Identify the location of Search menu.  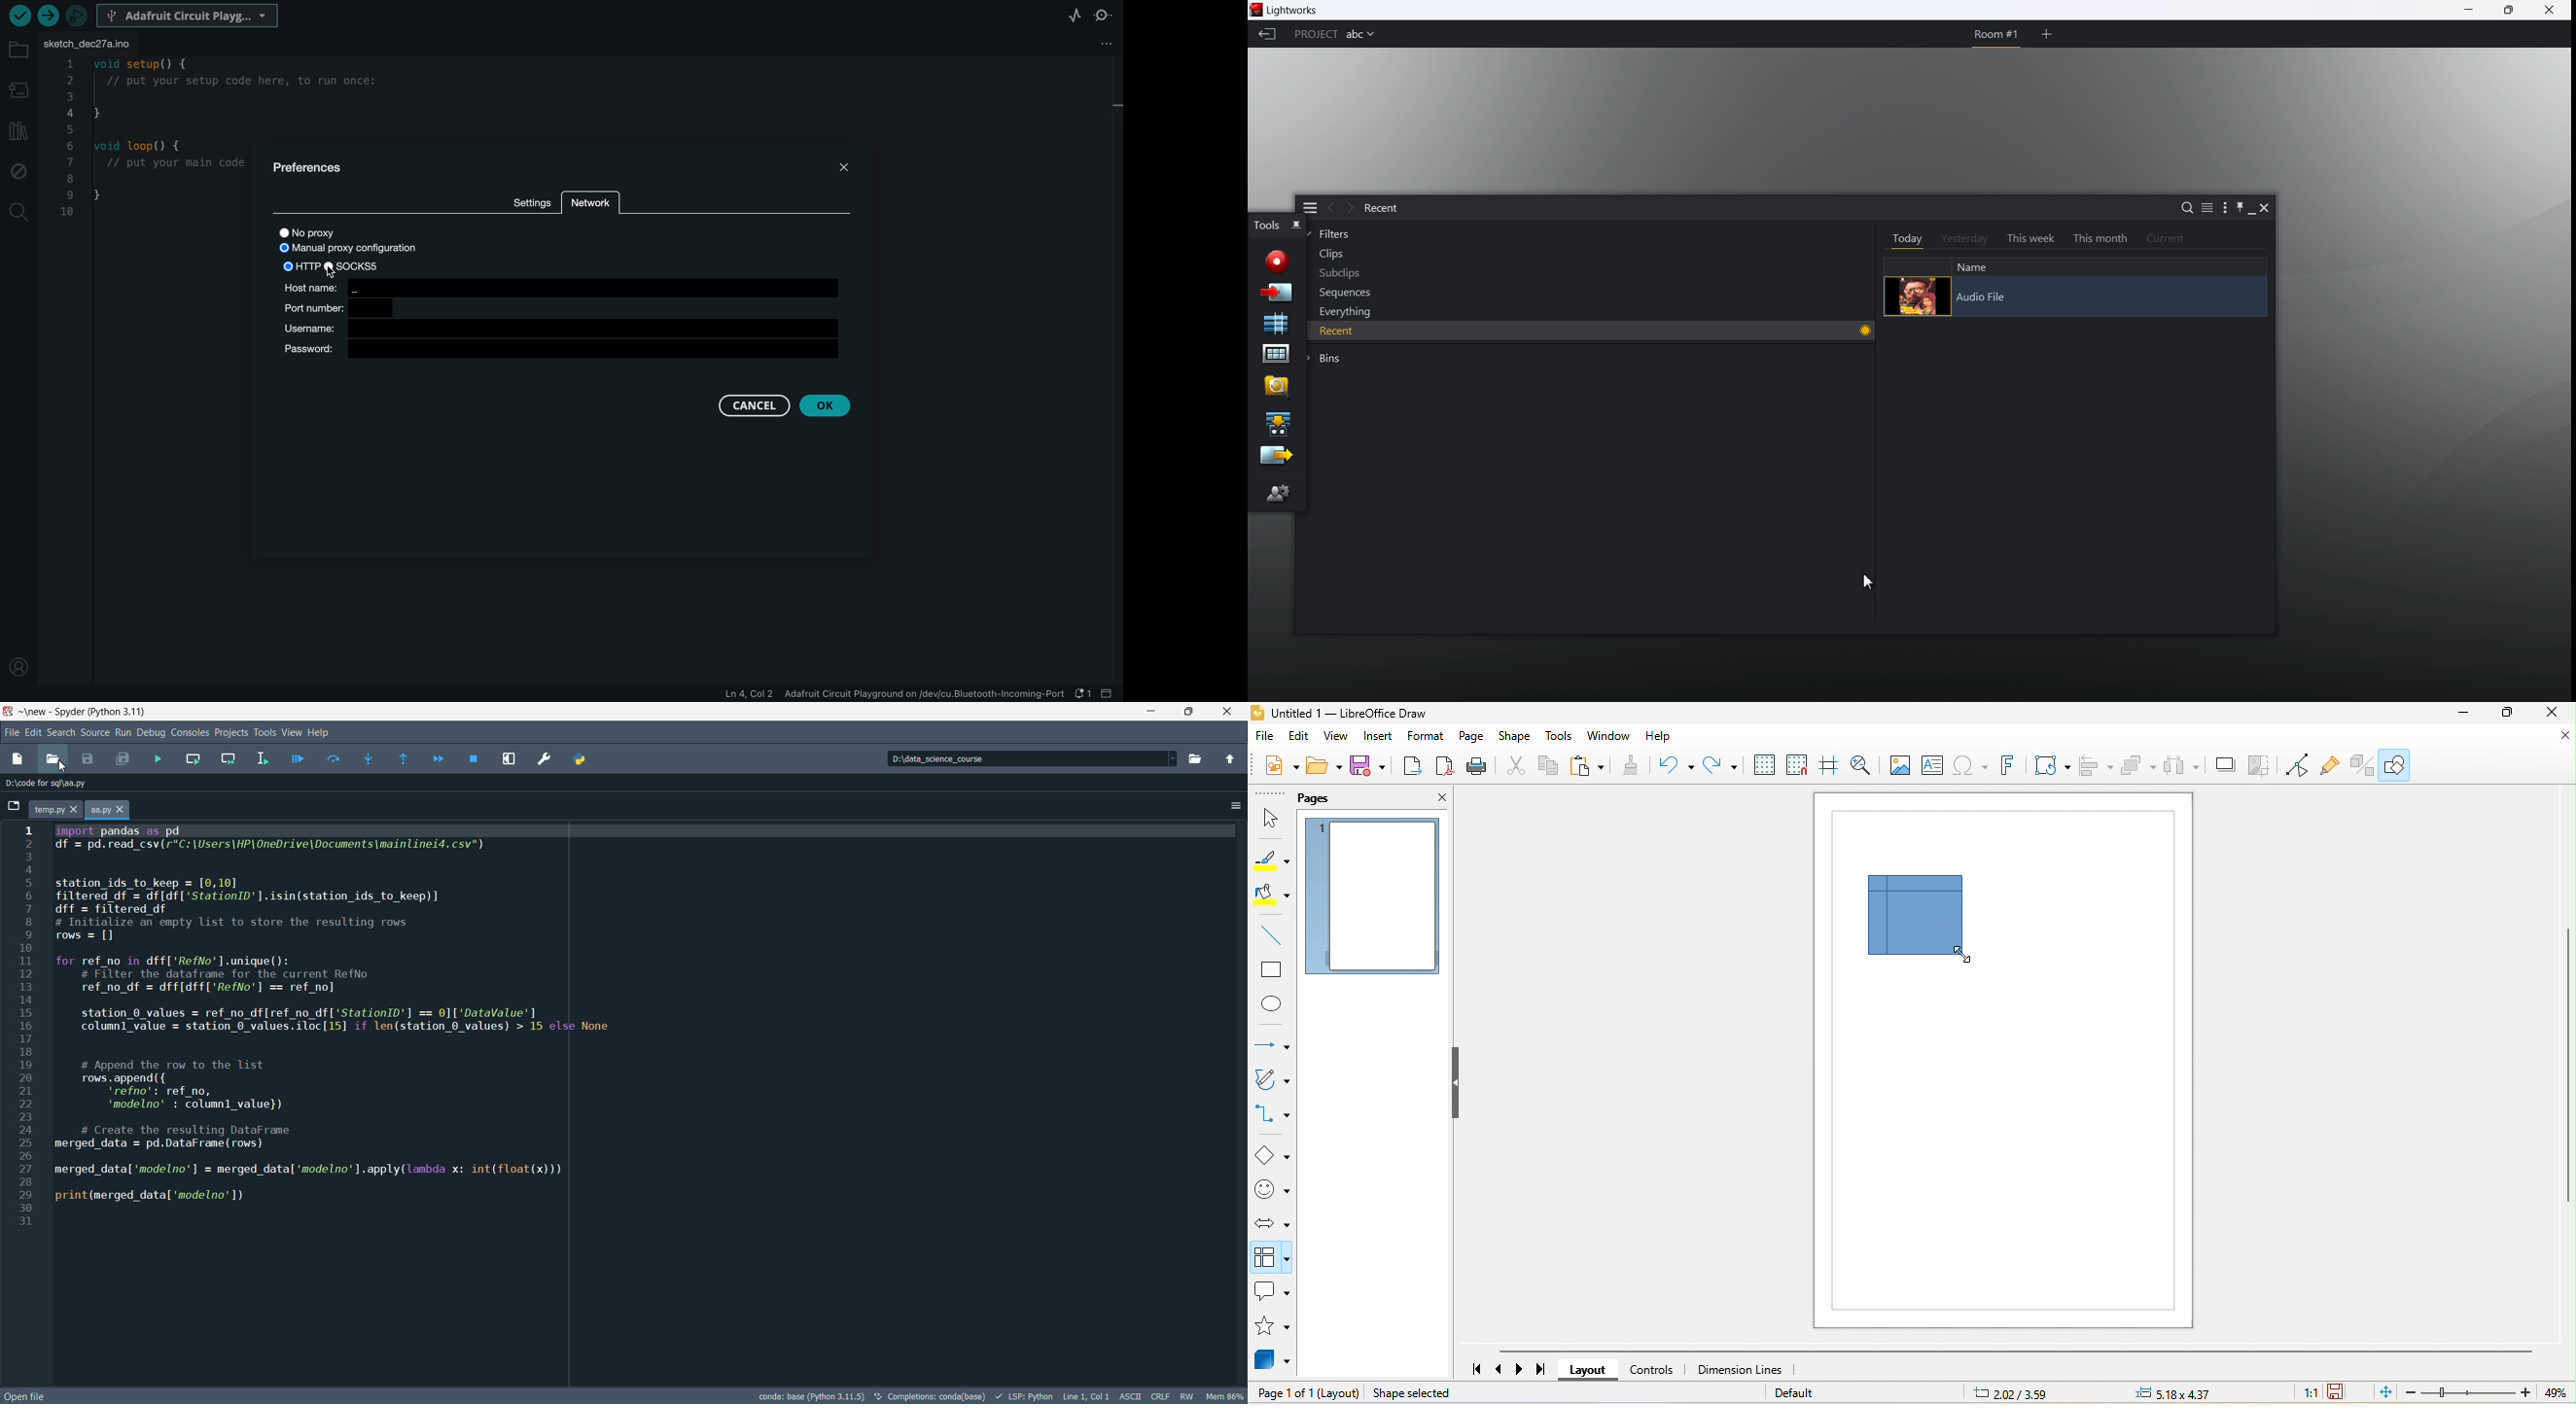
(61, 733).